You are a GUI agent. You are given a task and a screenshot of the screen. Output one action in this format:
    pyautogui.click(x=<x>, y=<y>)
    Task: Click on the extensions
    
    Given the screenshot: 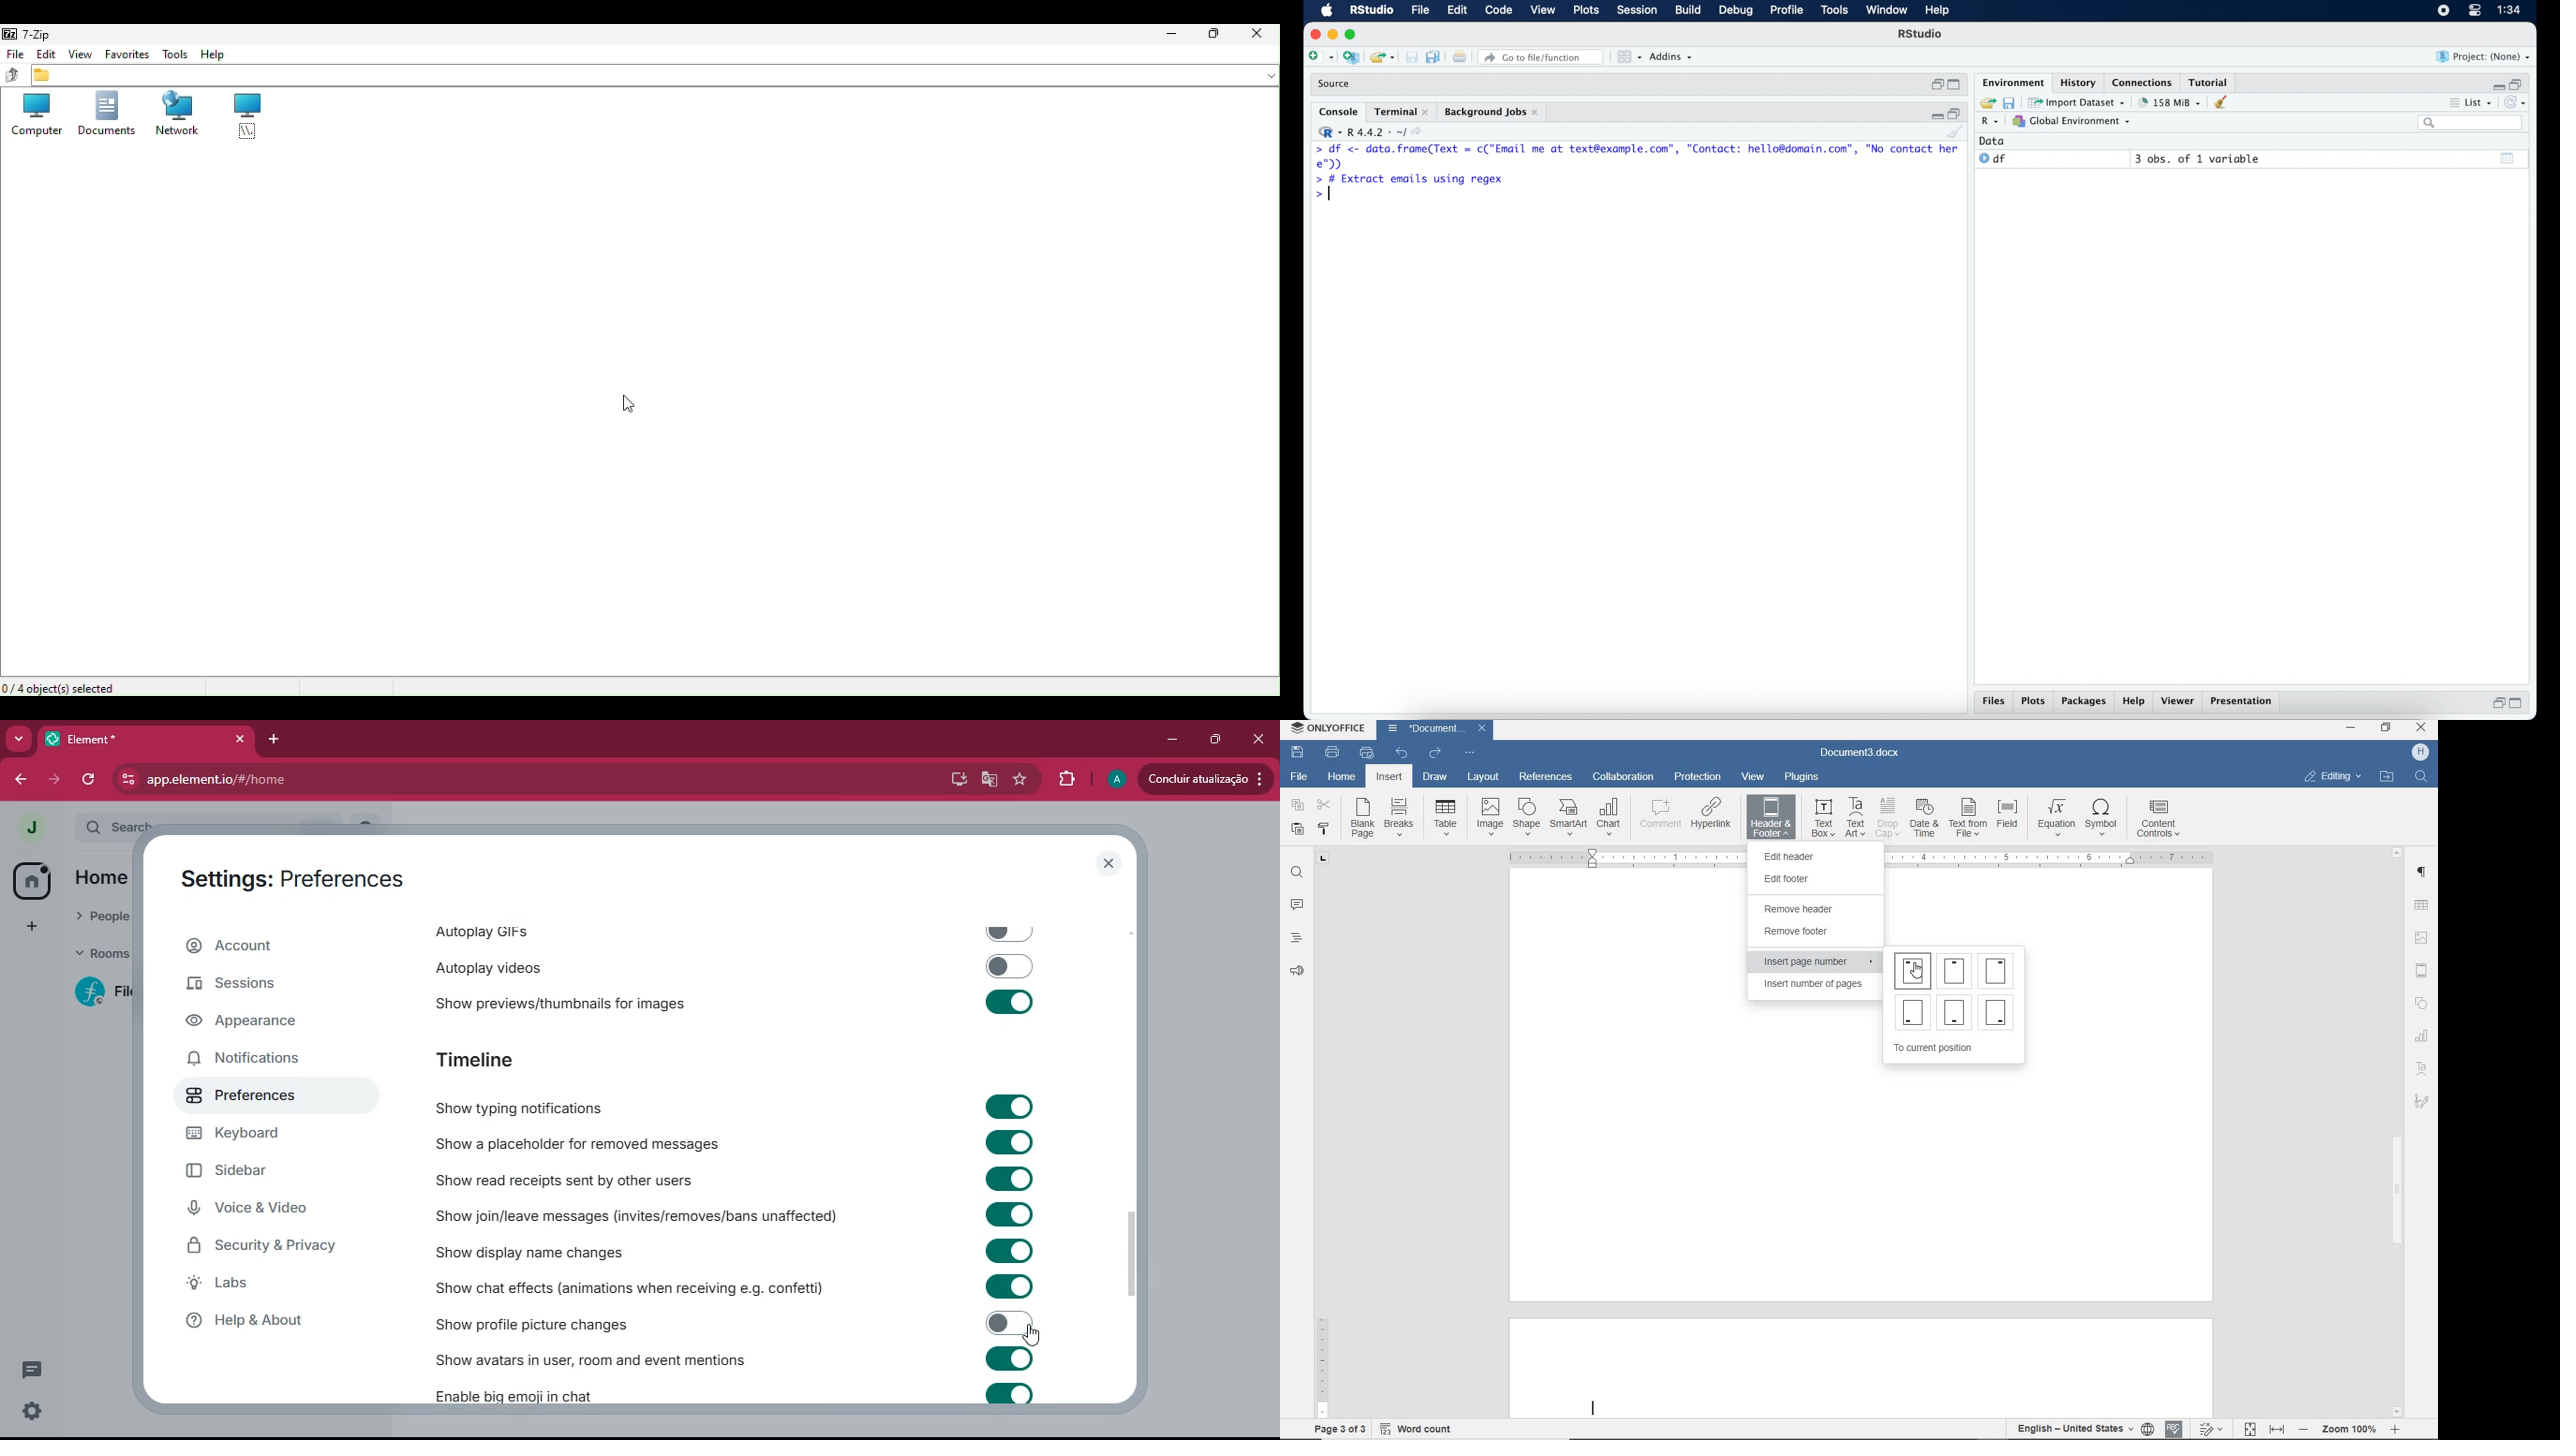 What is the action you would take?
    pyautogui.click(x=1066, y=779)
    